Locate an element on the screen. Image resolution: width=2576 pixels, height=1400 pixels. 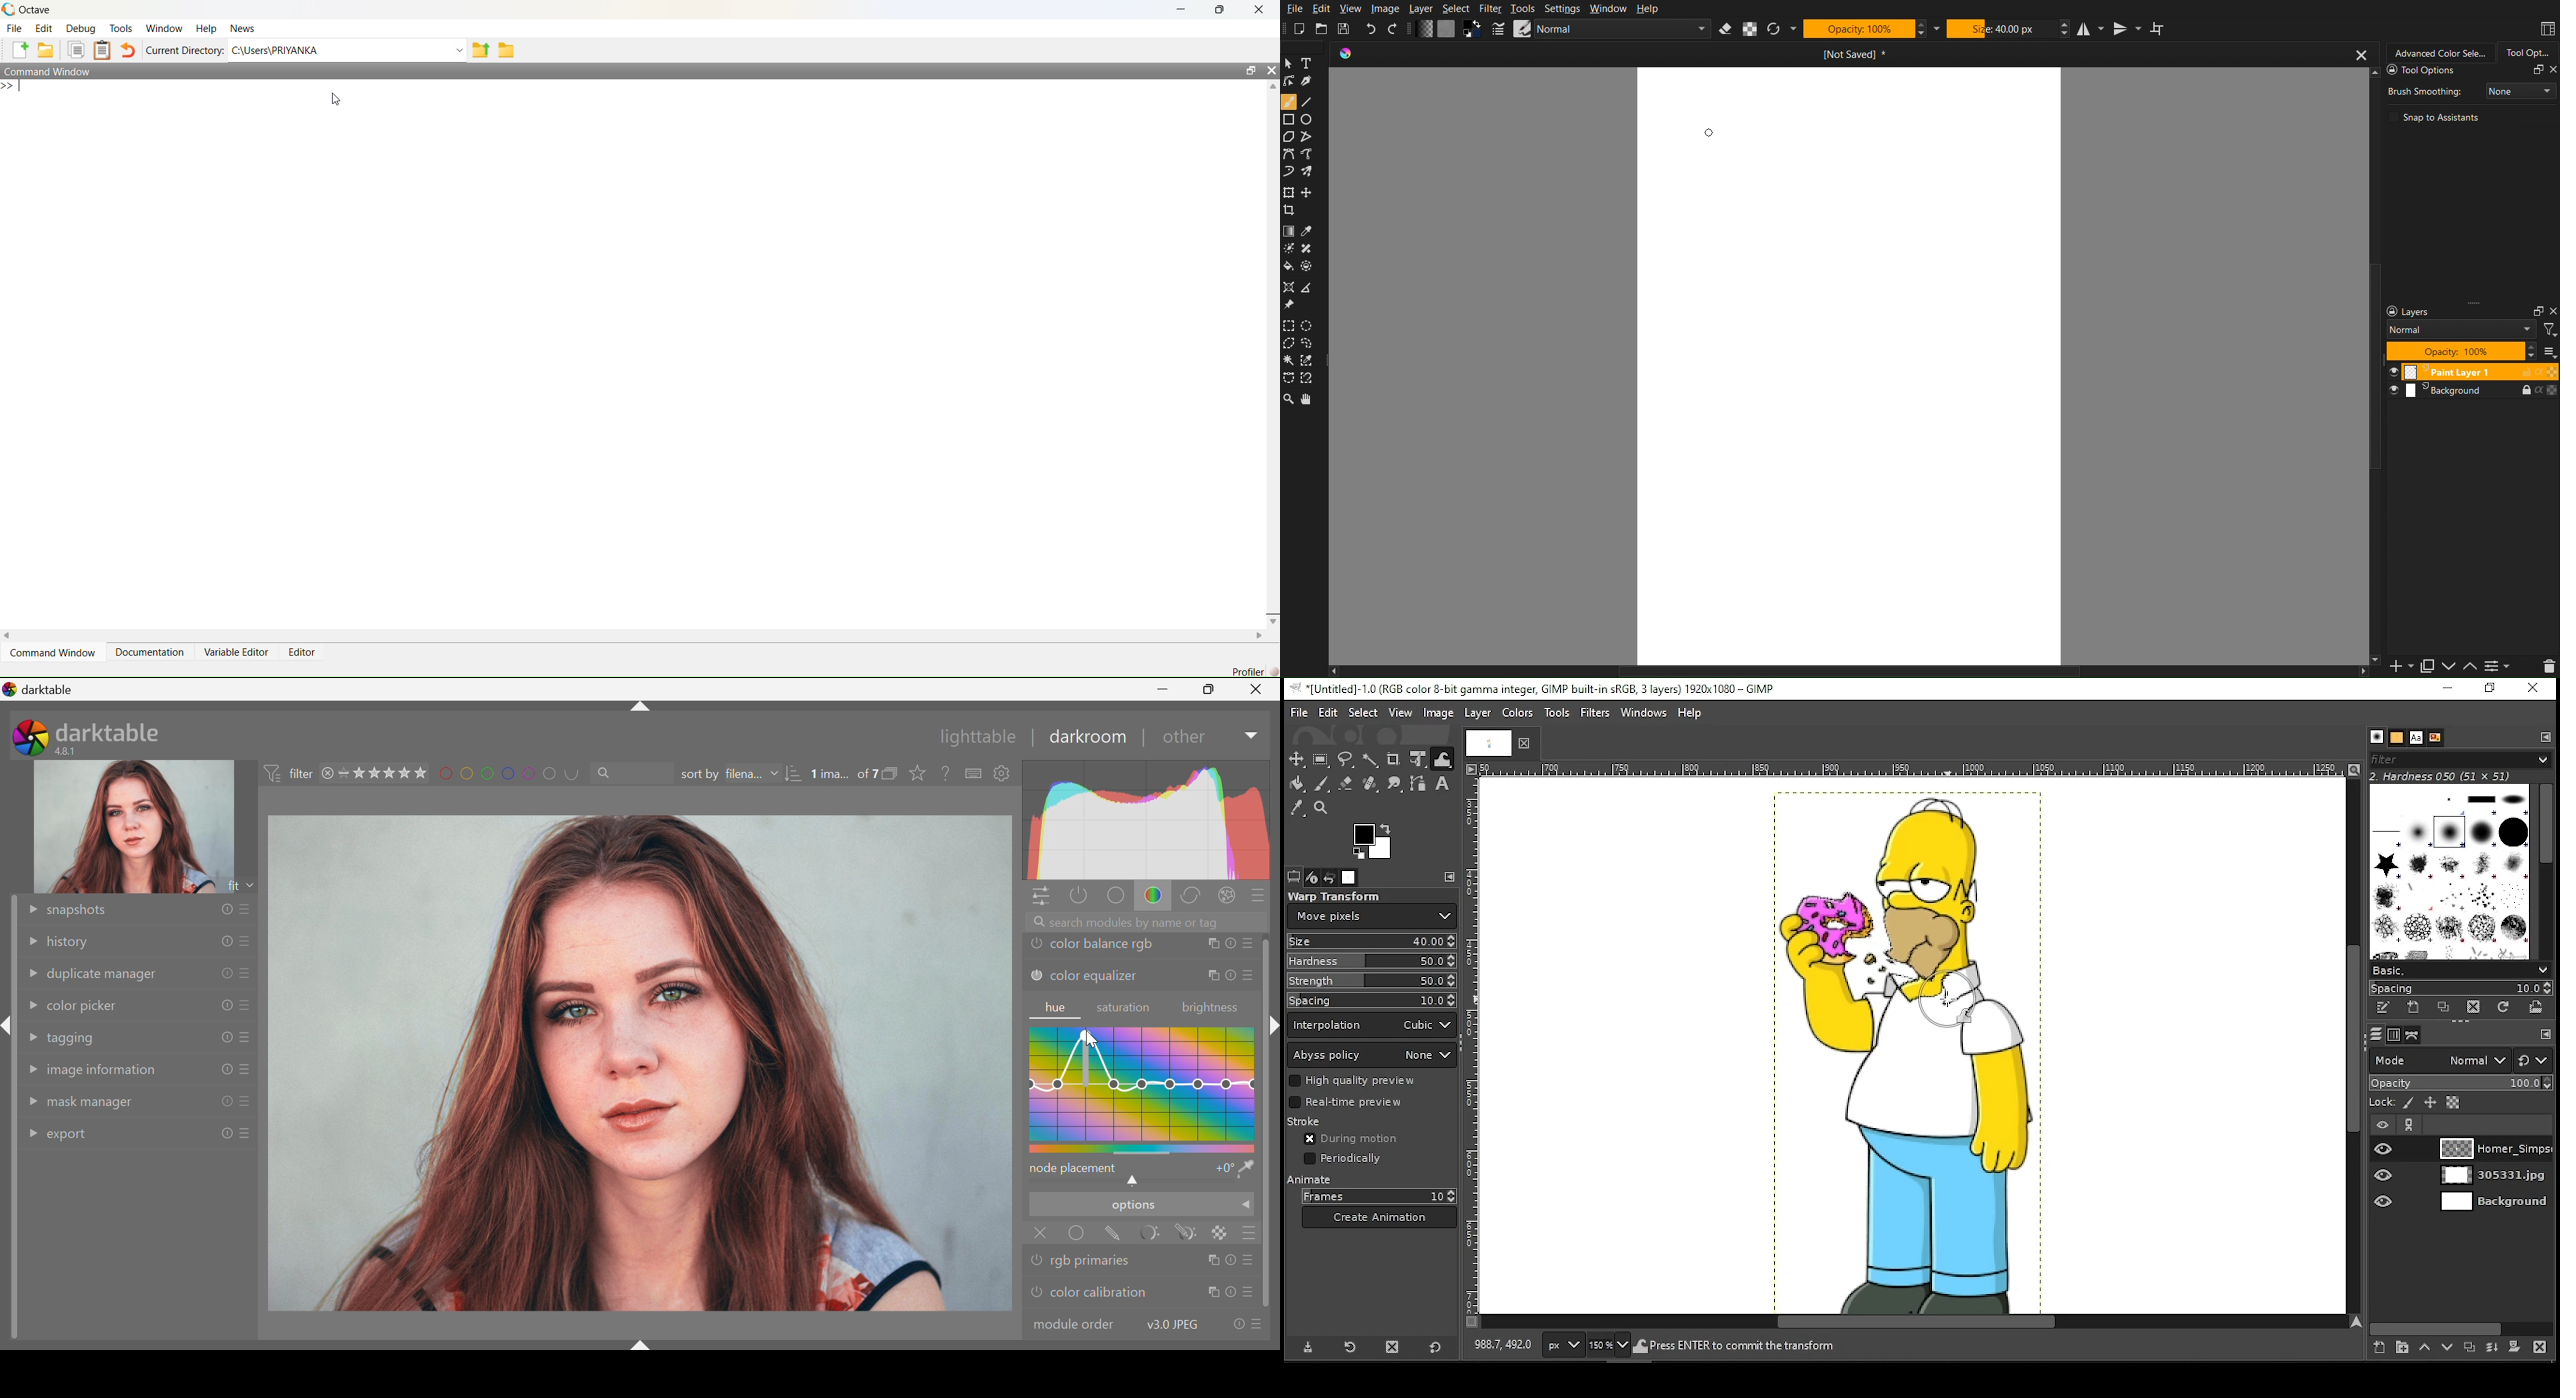
view is located at coordinates (1402, 713).